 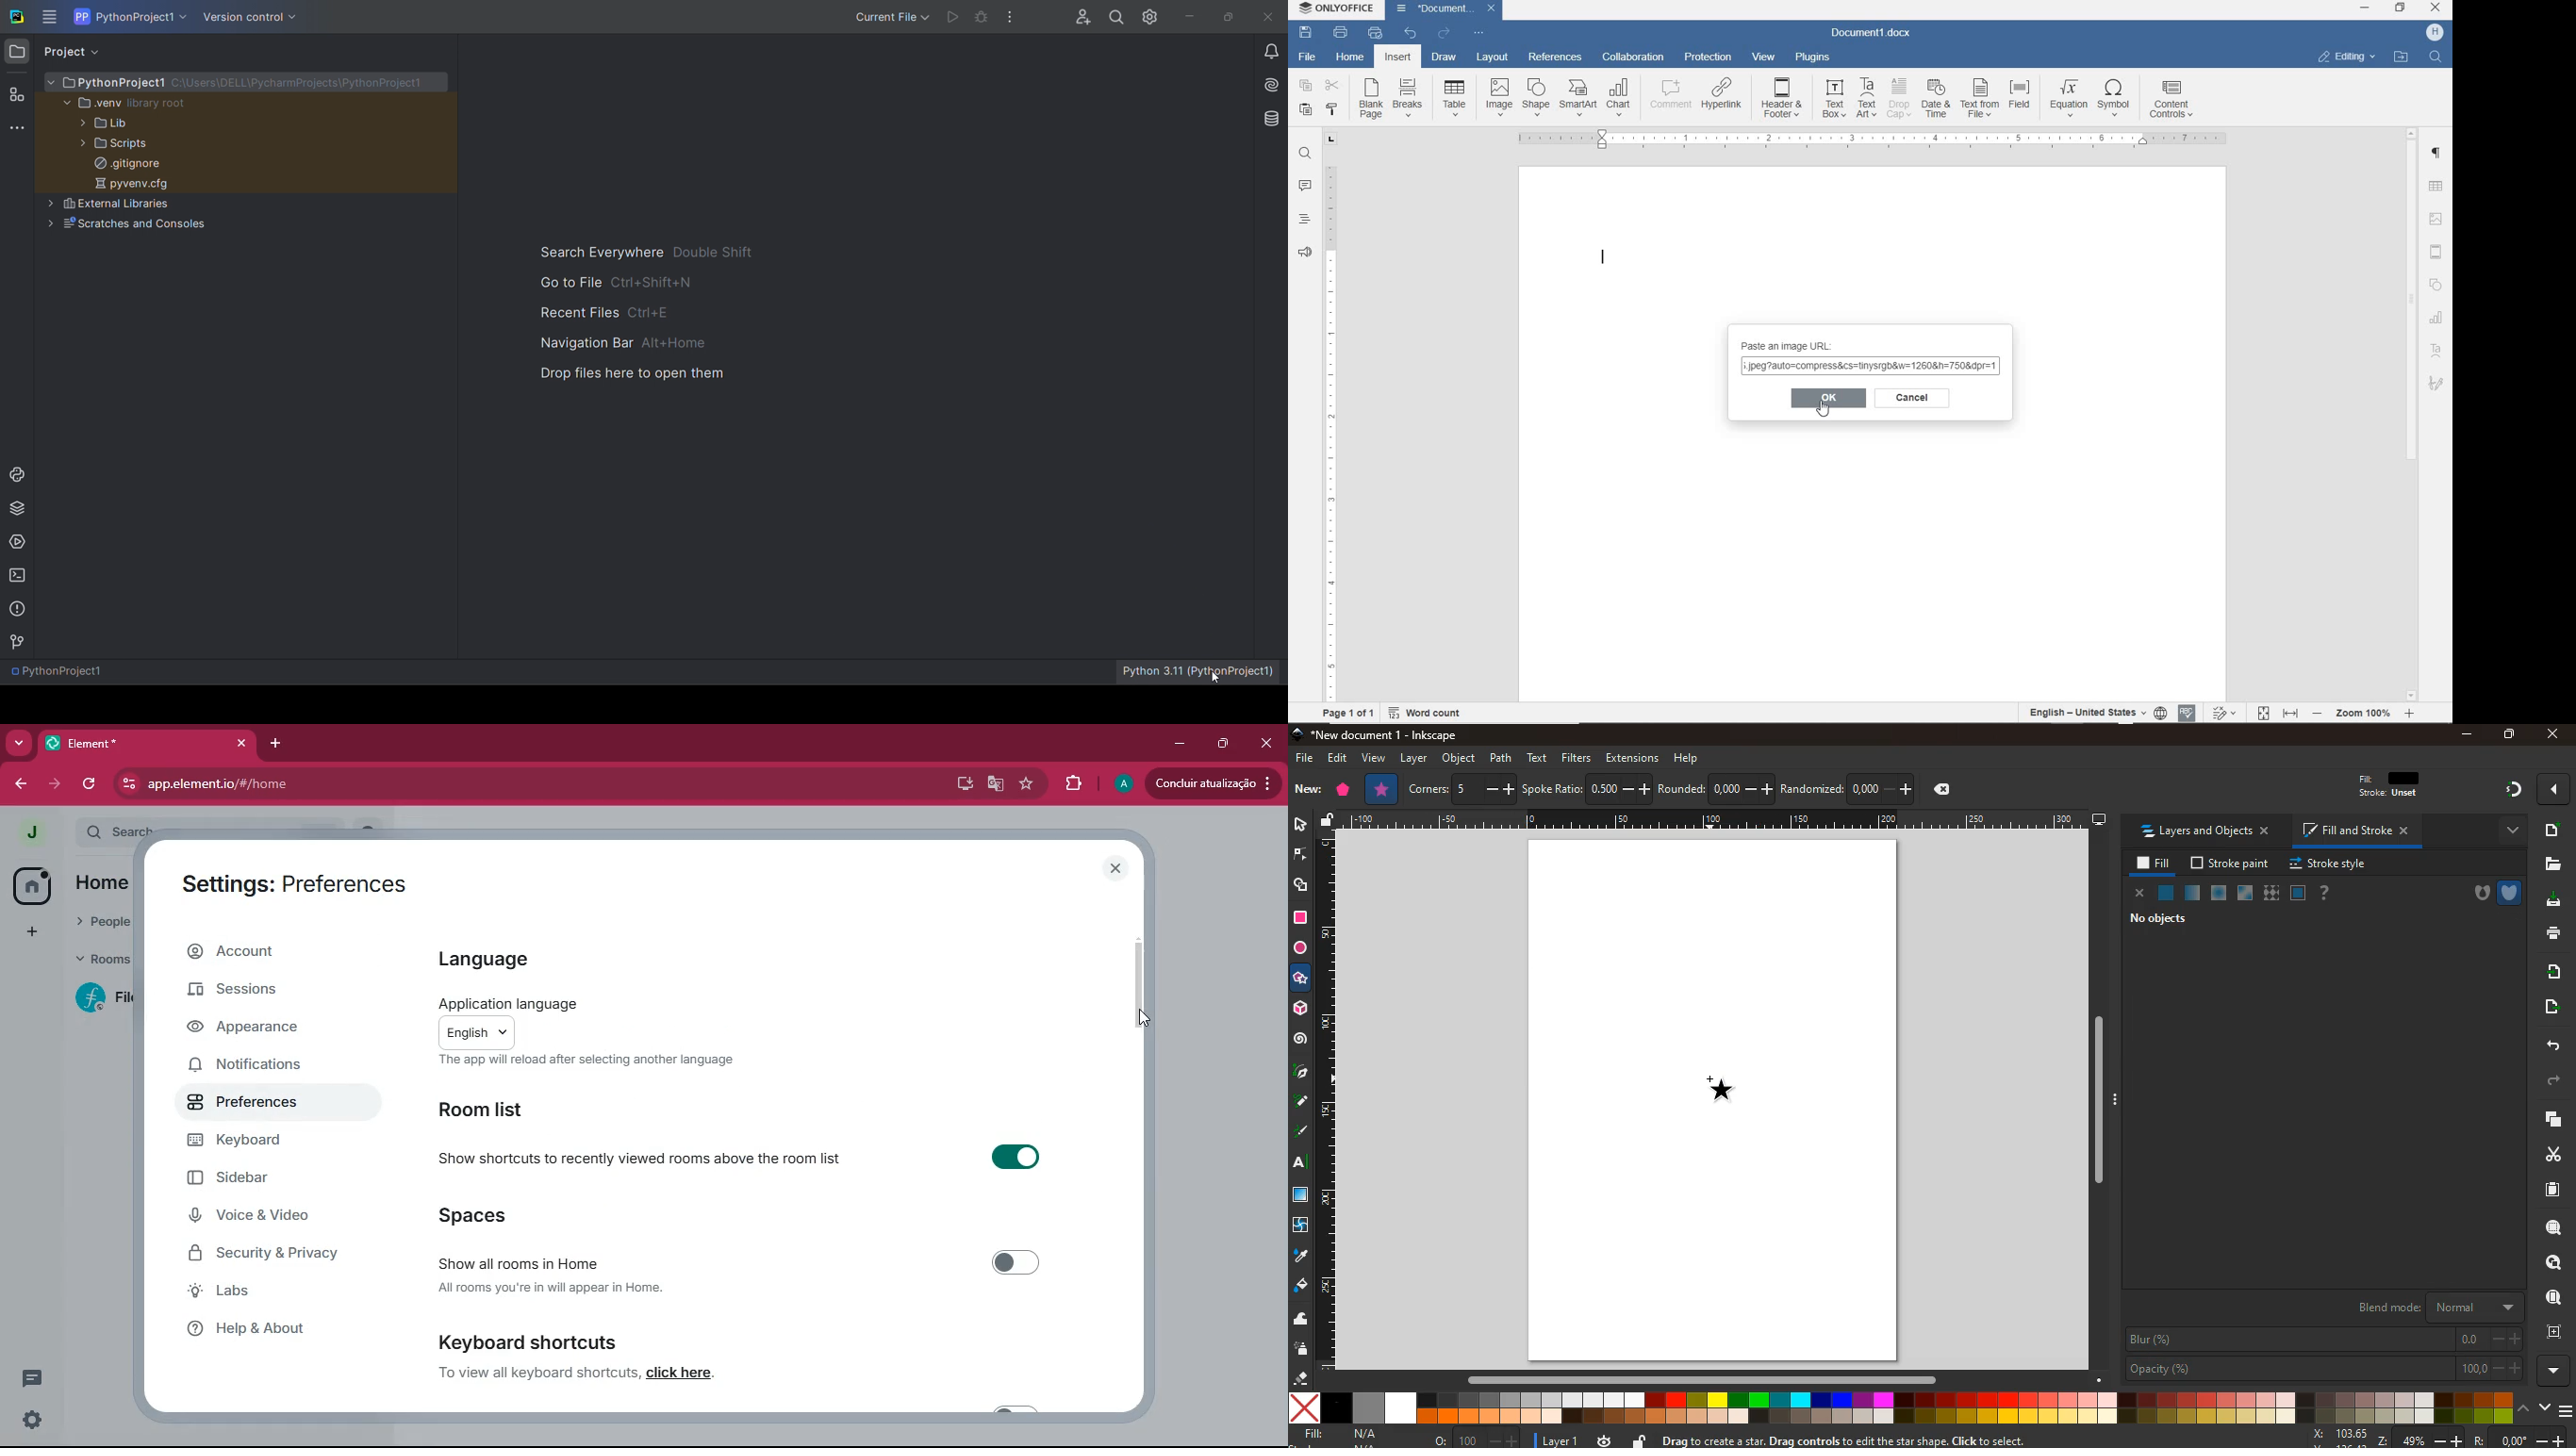 What do you see at coordinates (1335, 1105) in the screenshot?
I see `Draw scale` at bounding box center [1335, 1105].